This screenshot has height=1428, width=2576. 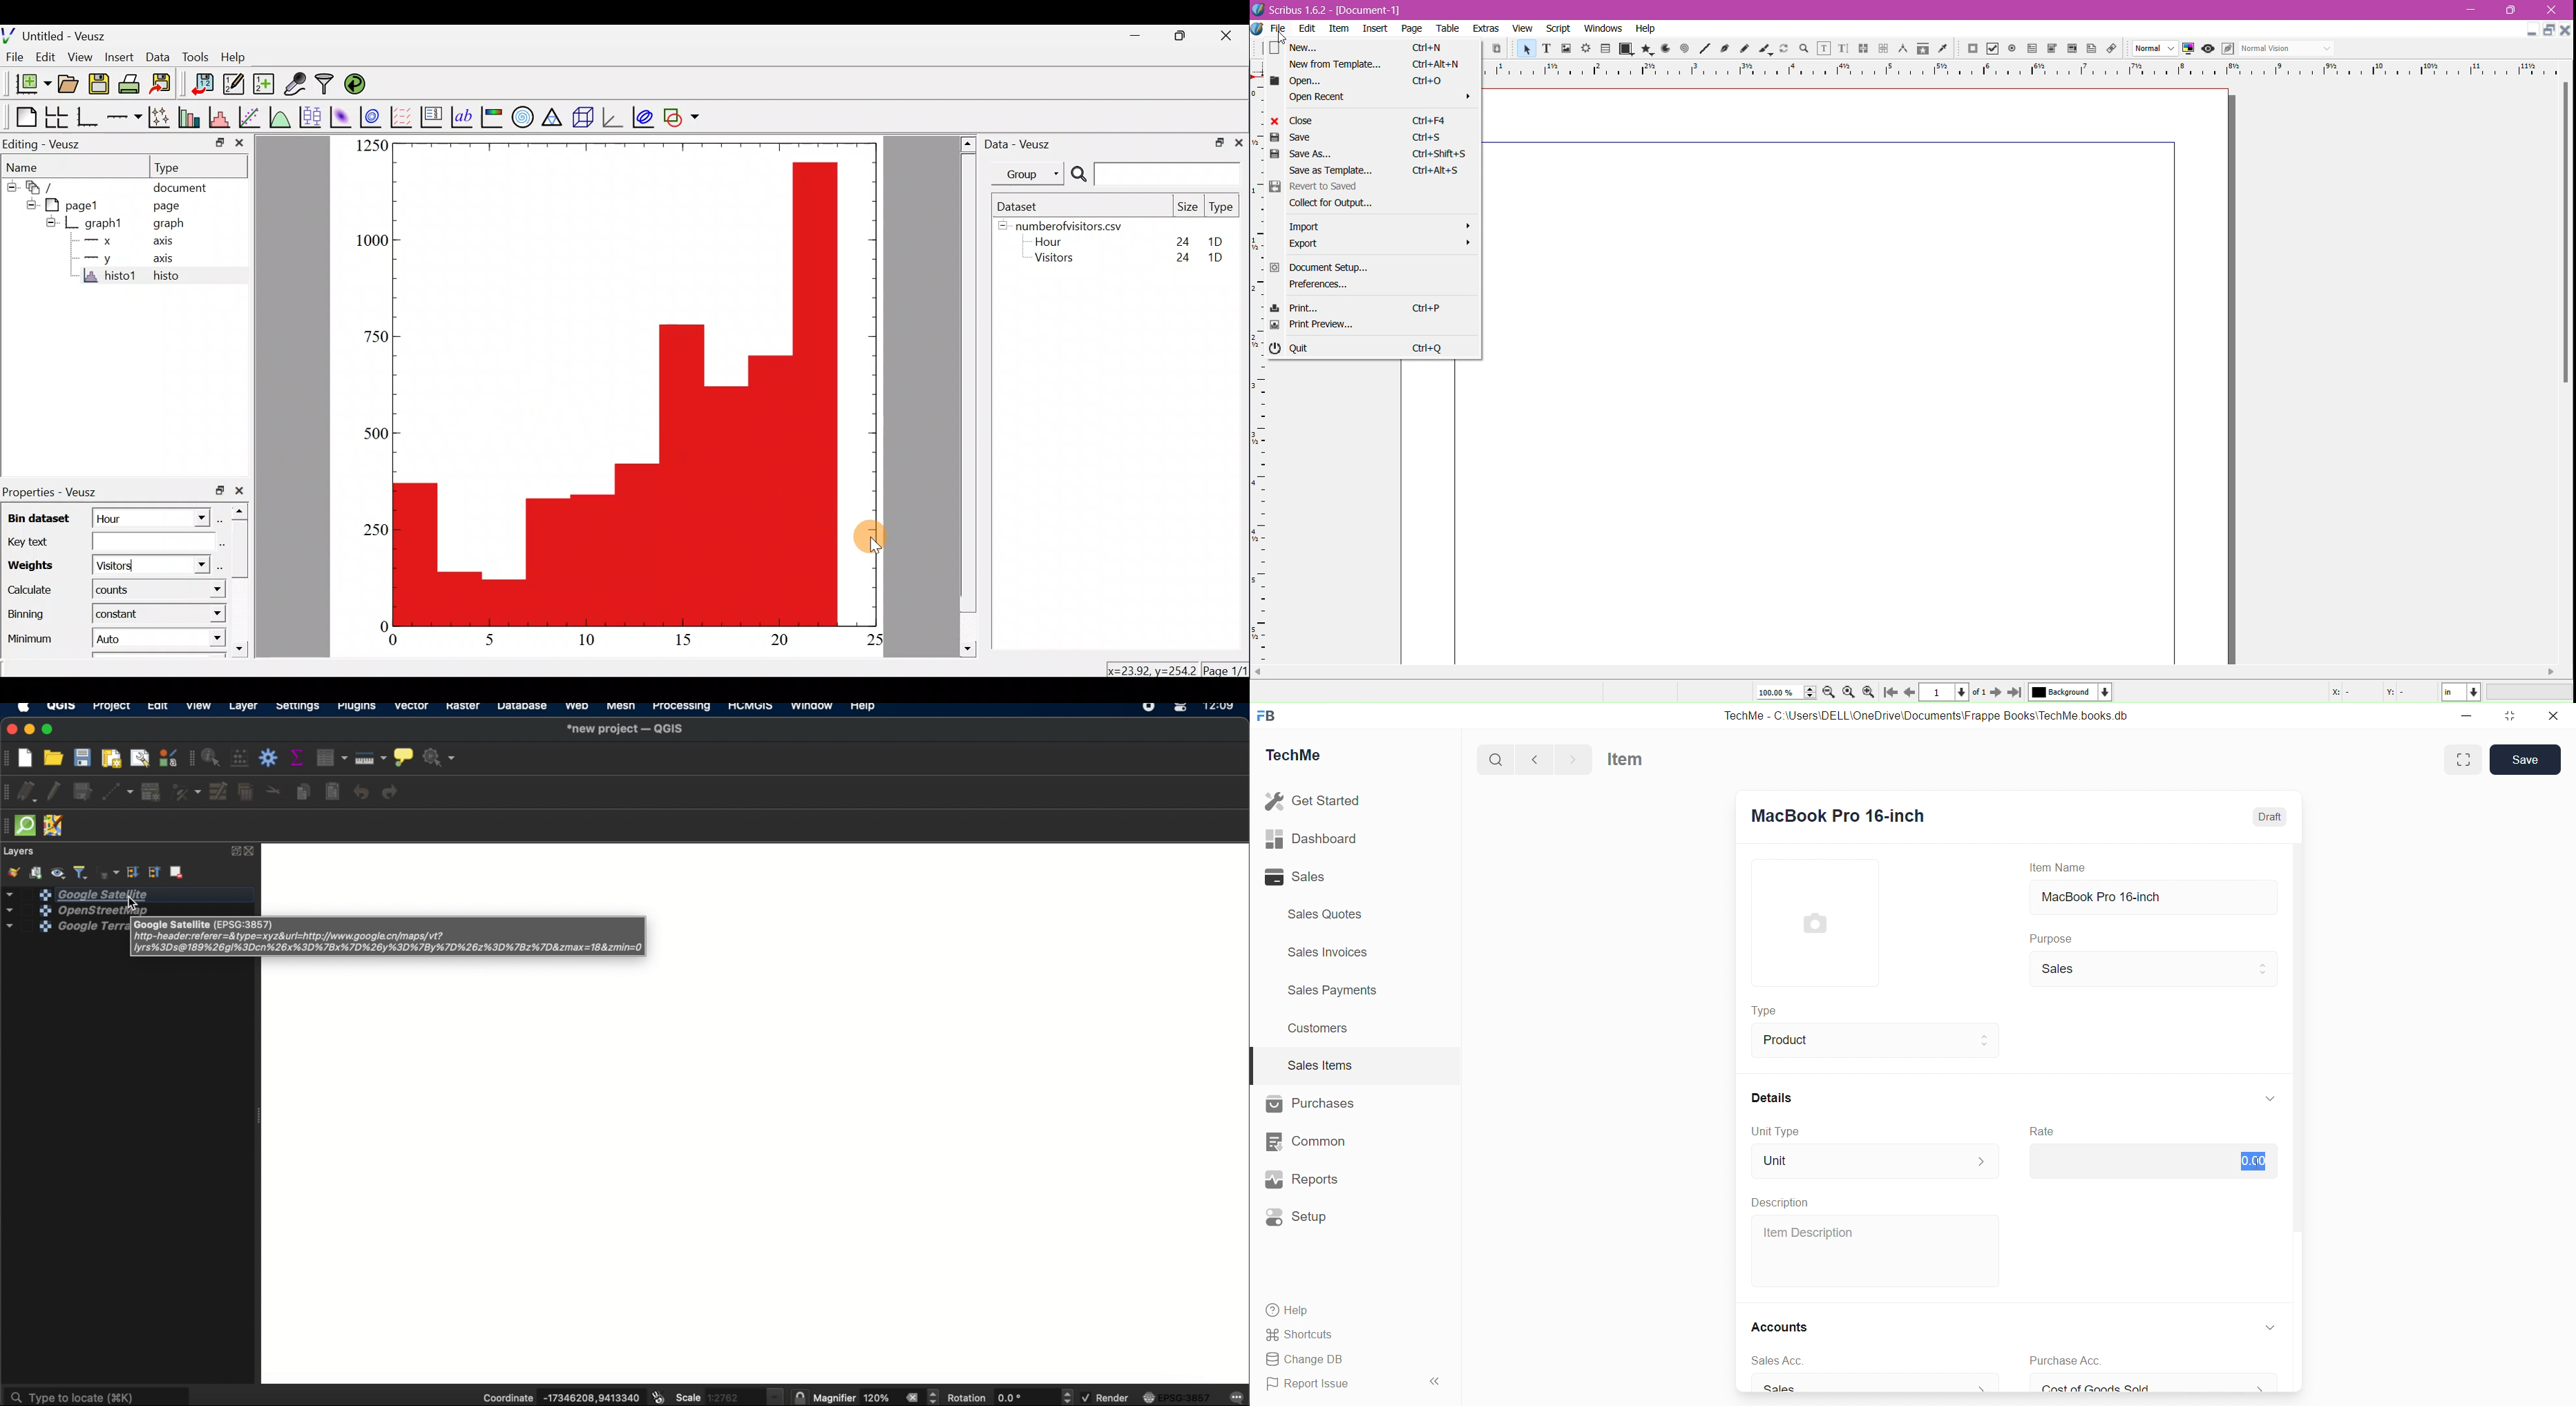 I want to click on Cost of Goods Sold, so click(x=2156, y=1383).